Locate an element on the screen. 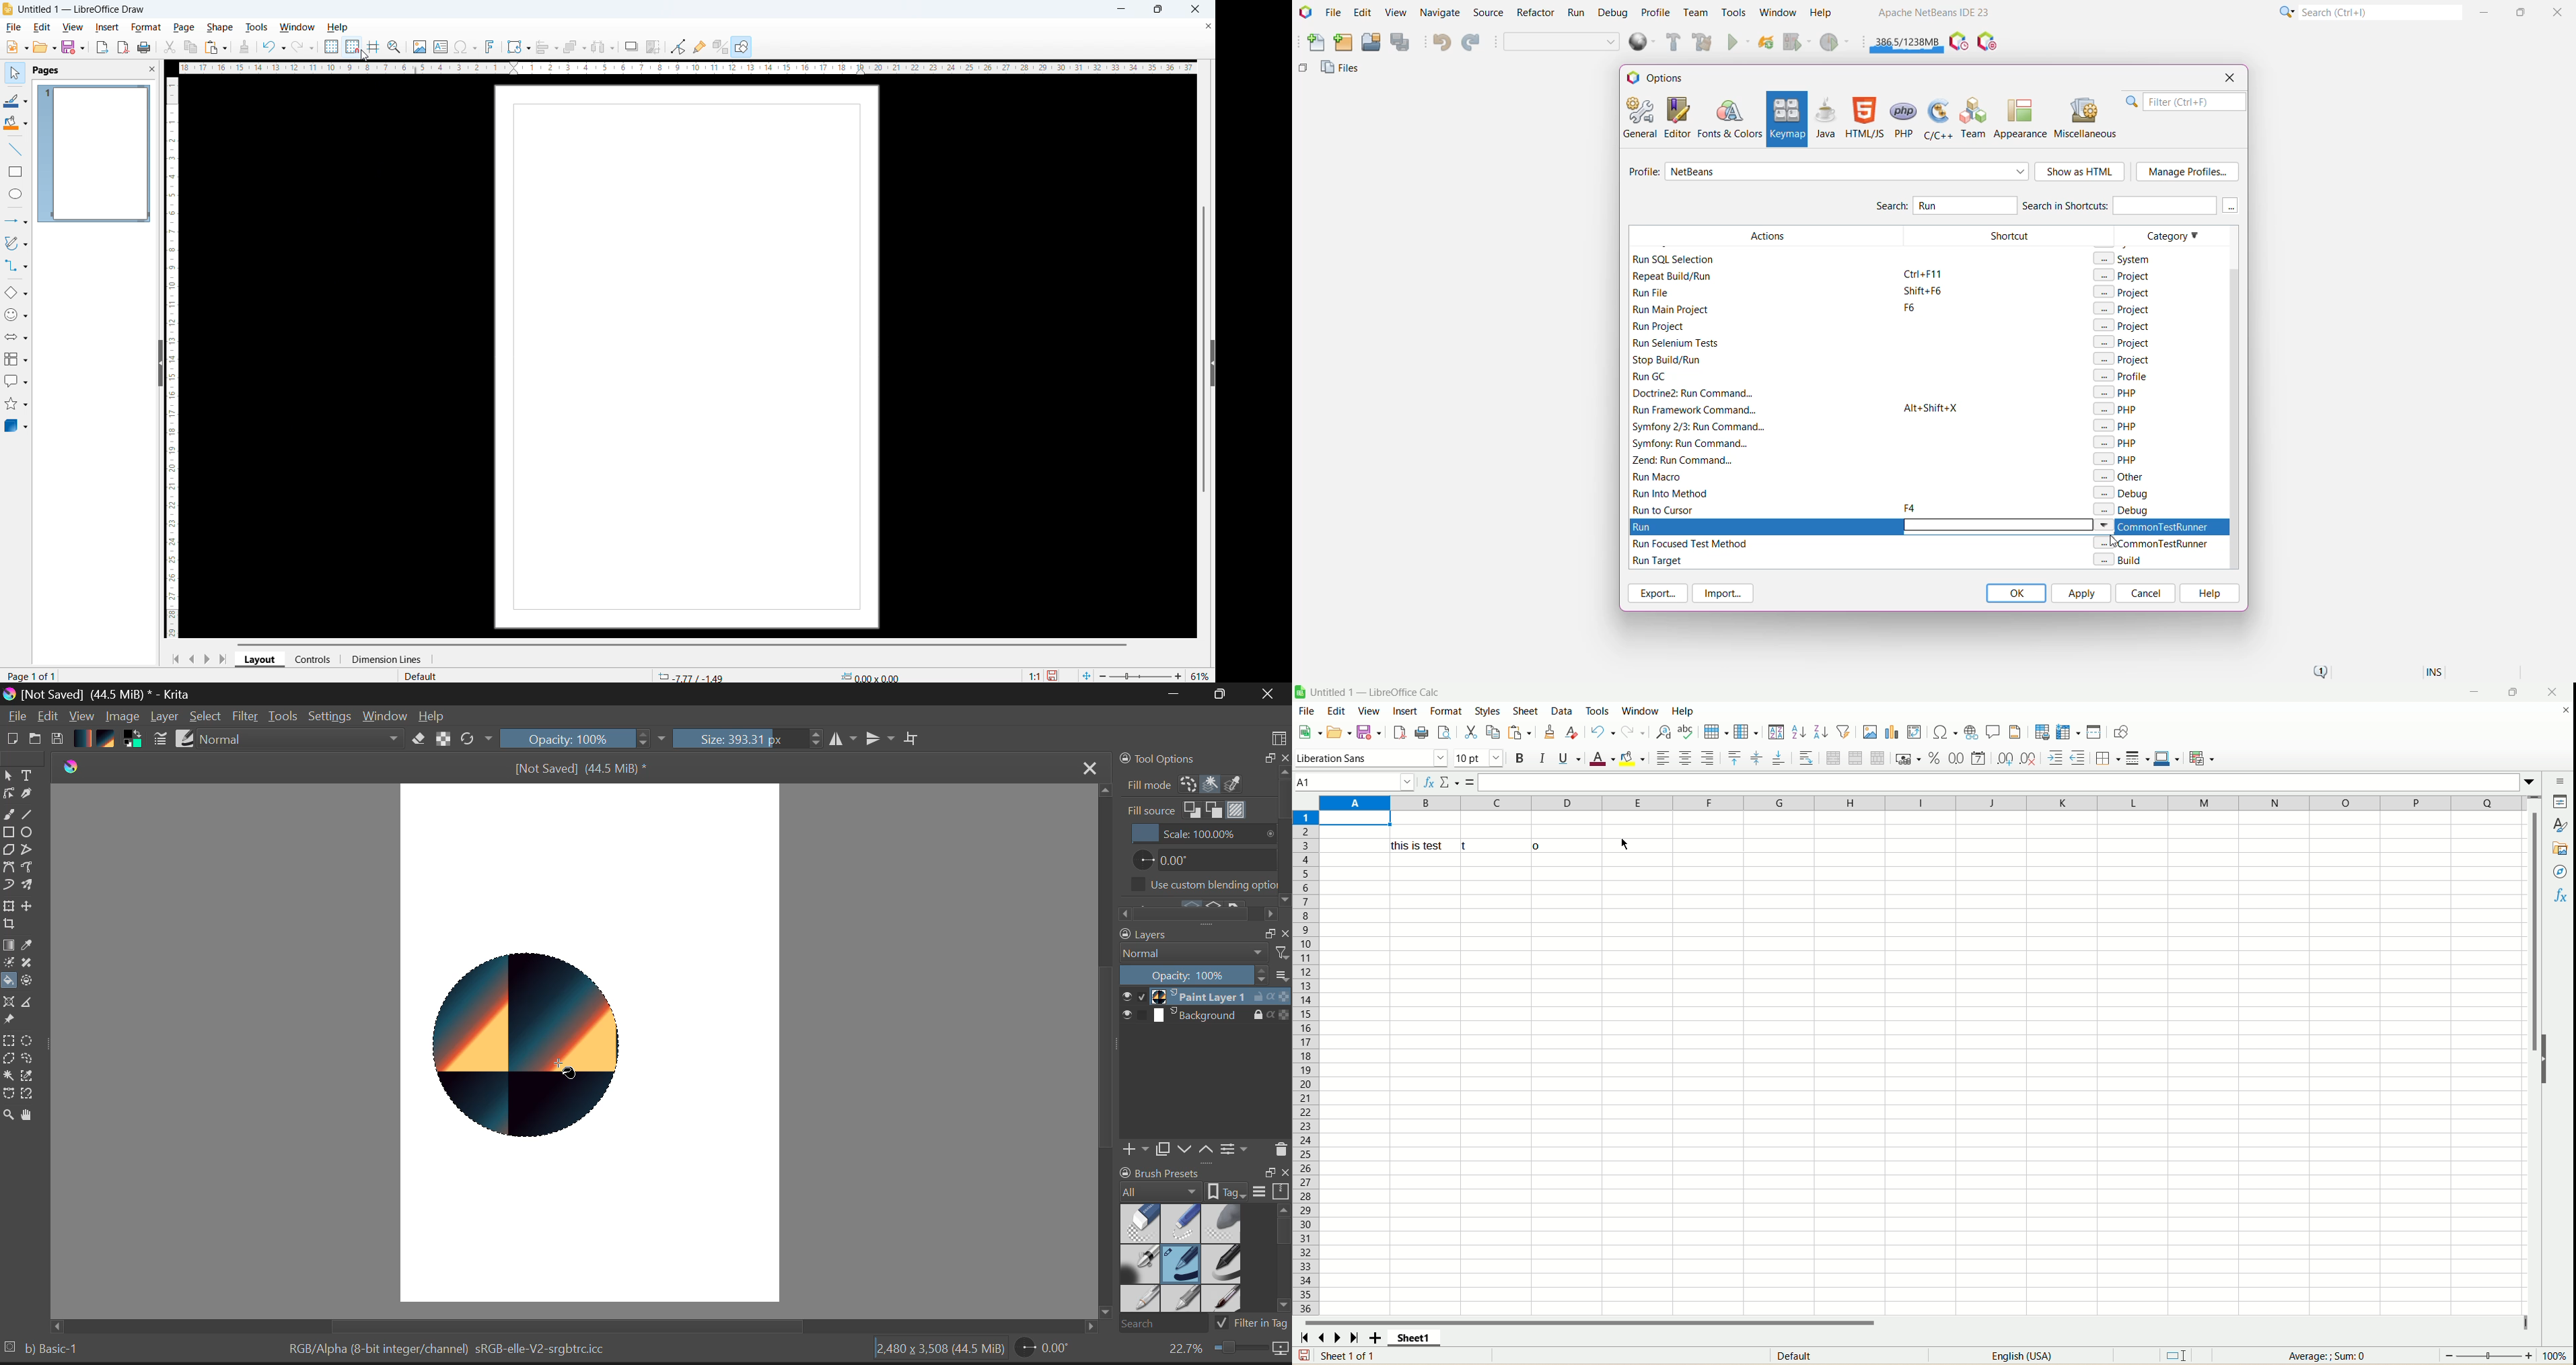  background color is located at coordinates (1635, 759).